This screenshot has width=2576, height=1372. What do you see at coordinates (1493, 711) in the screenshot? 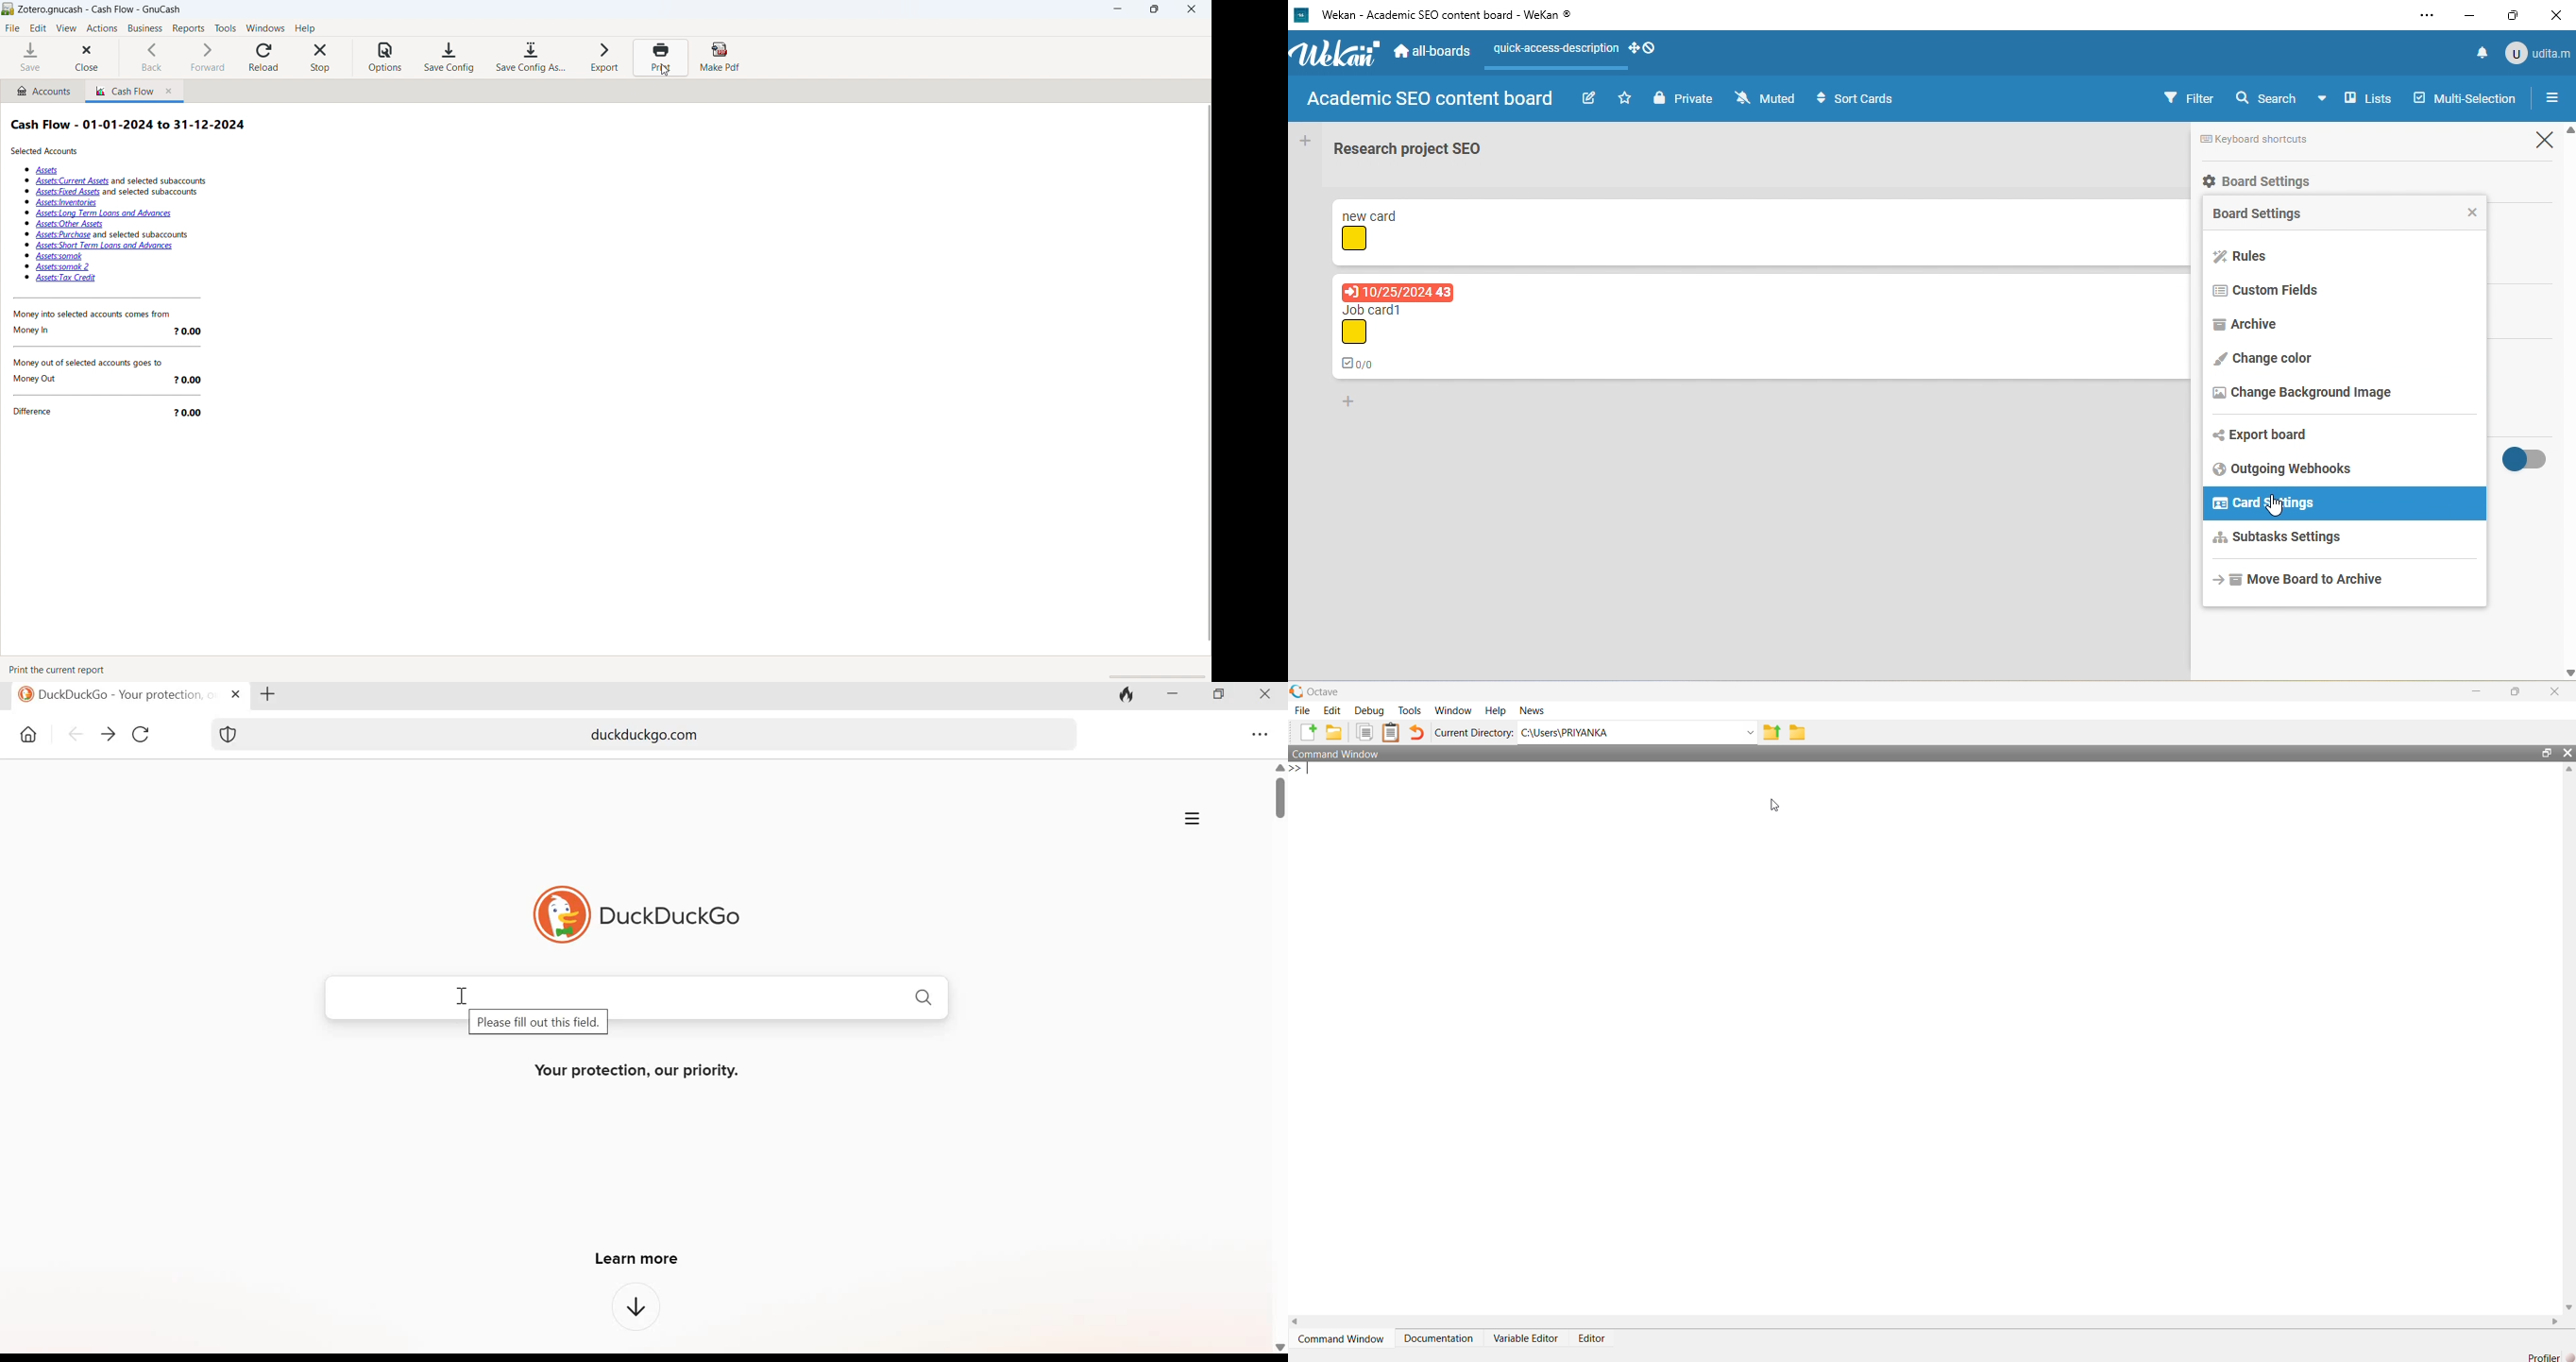
I see `Help` at bounding box center [1493, 711].